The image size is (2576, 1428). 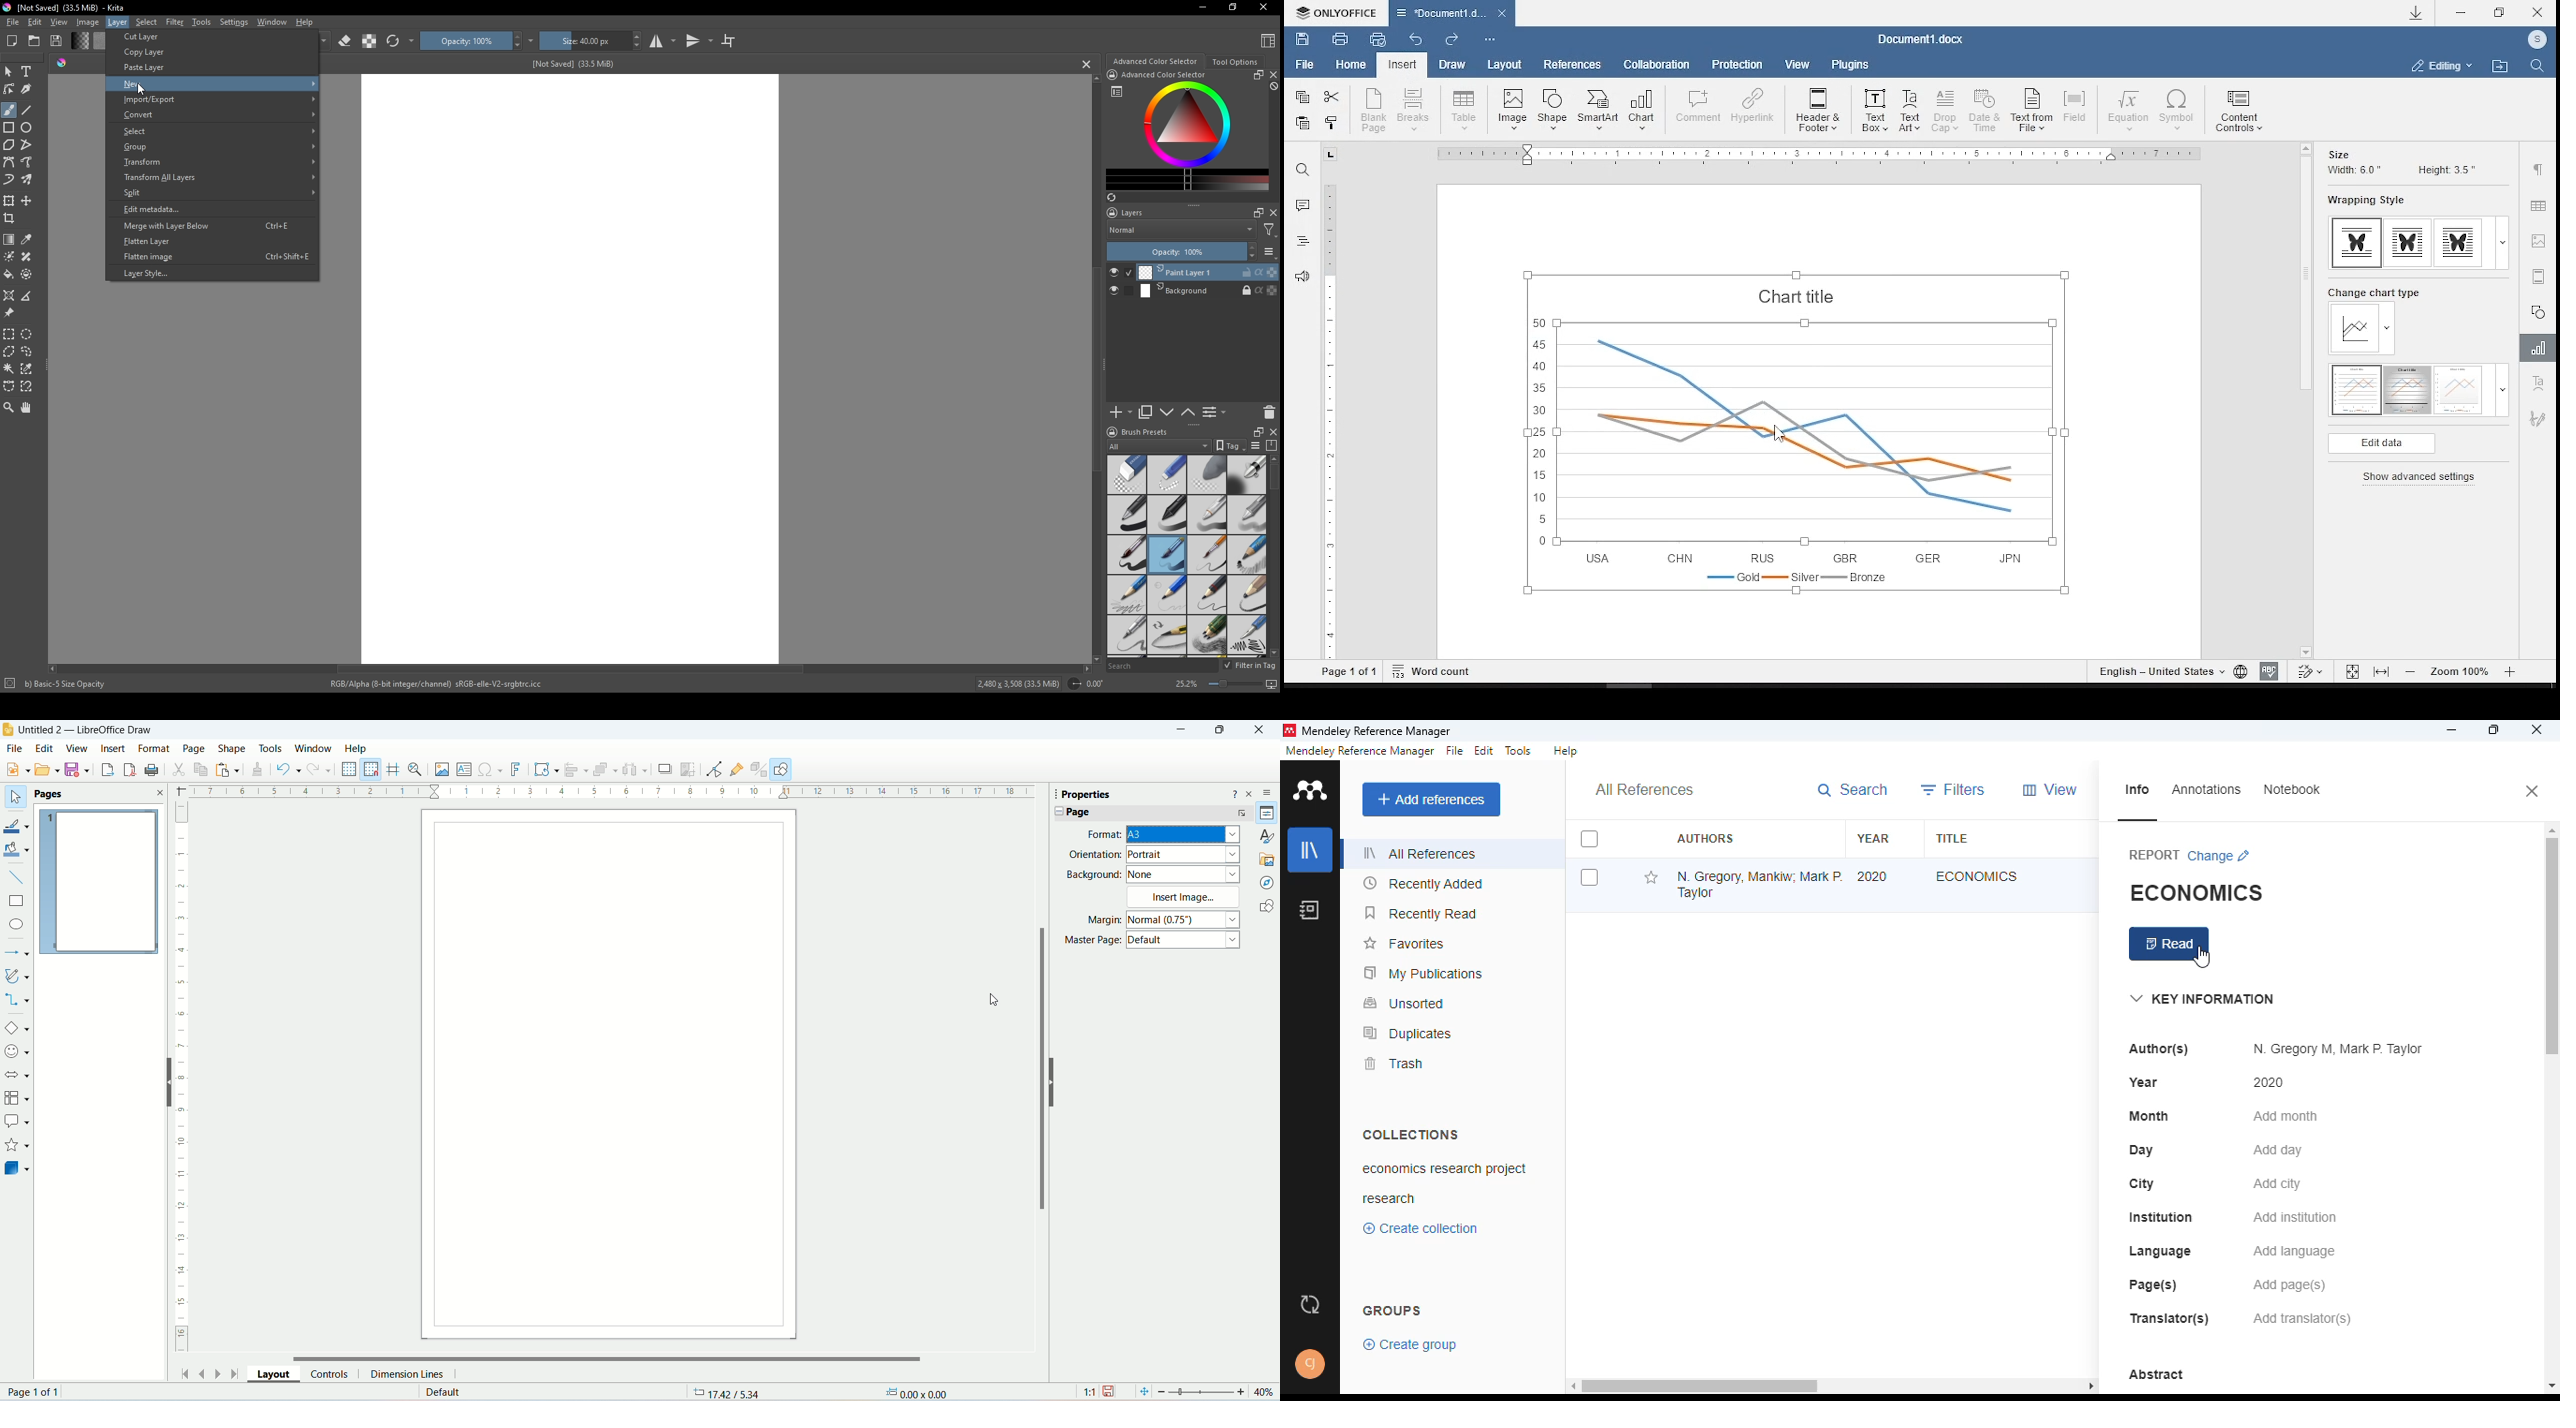 What do you see at coordinates (150, 242) in the screenshot?
I see `Flatten Layer` at bounding box center [150, 242].